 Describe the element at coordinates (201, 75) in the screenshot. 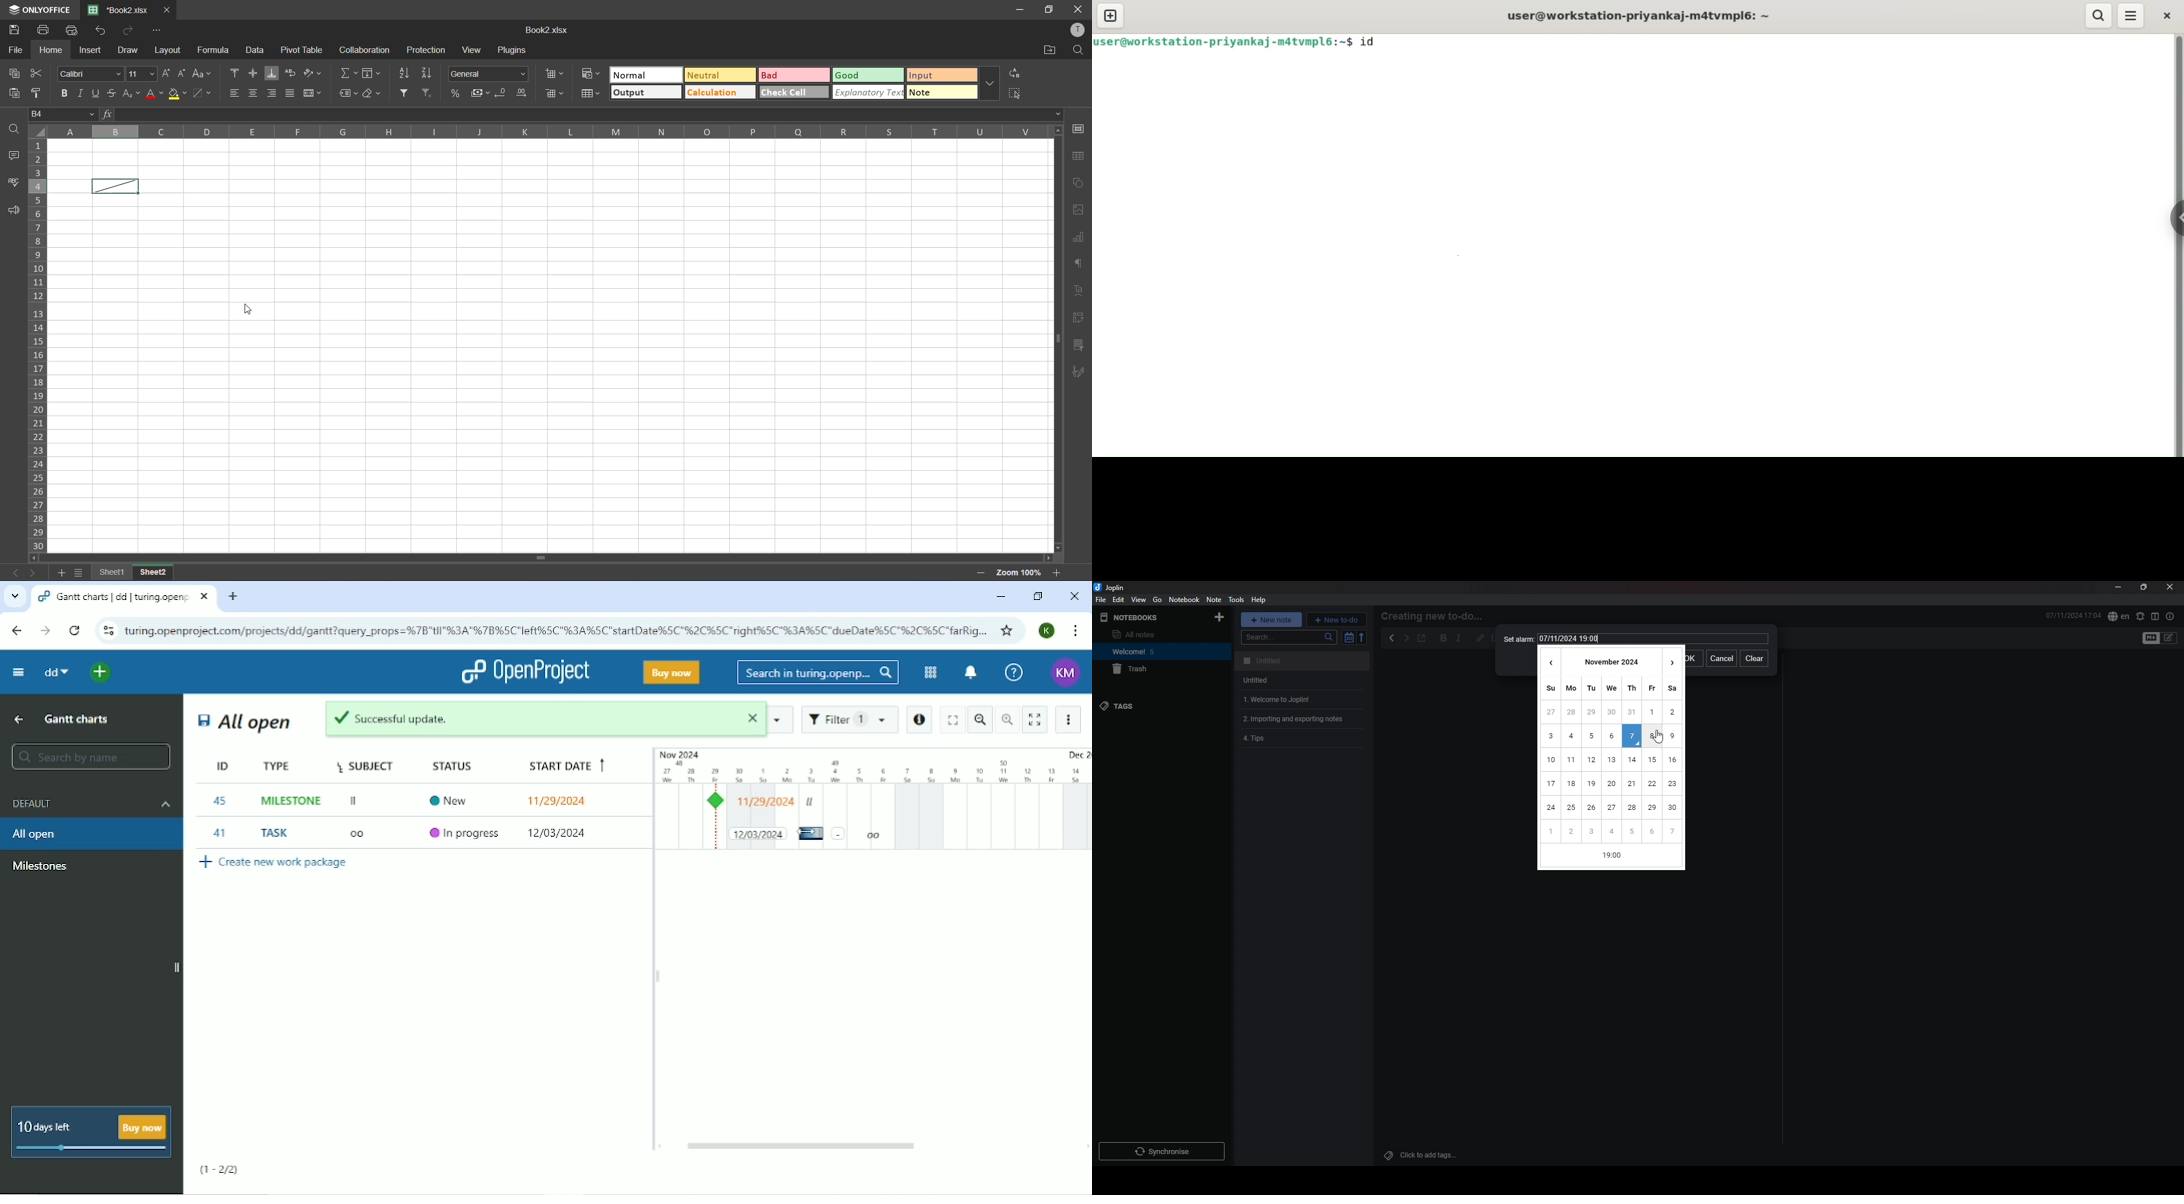

I see `change case` at that location.